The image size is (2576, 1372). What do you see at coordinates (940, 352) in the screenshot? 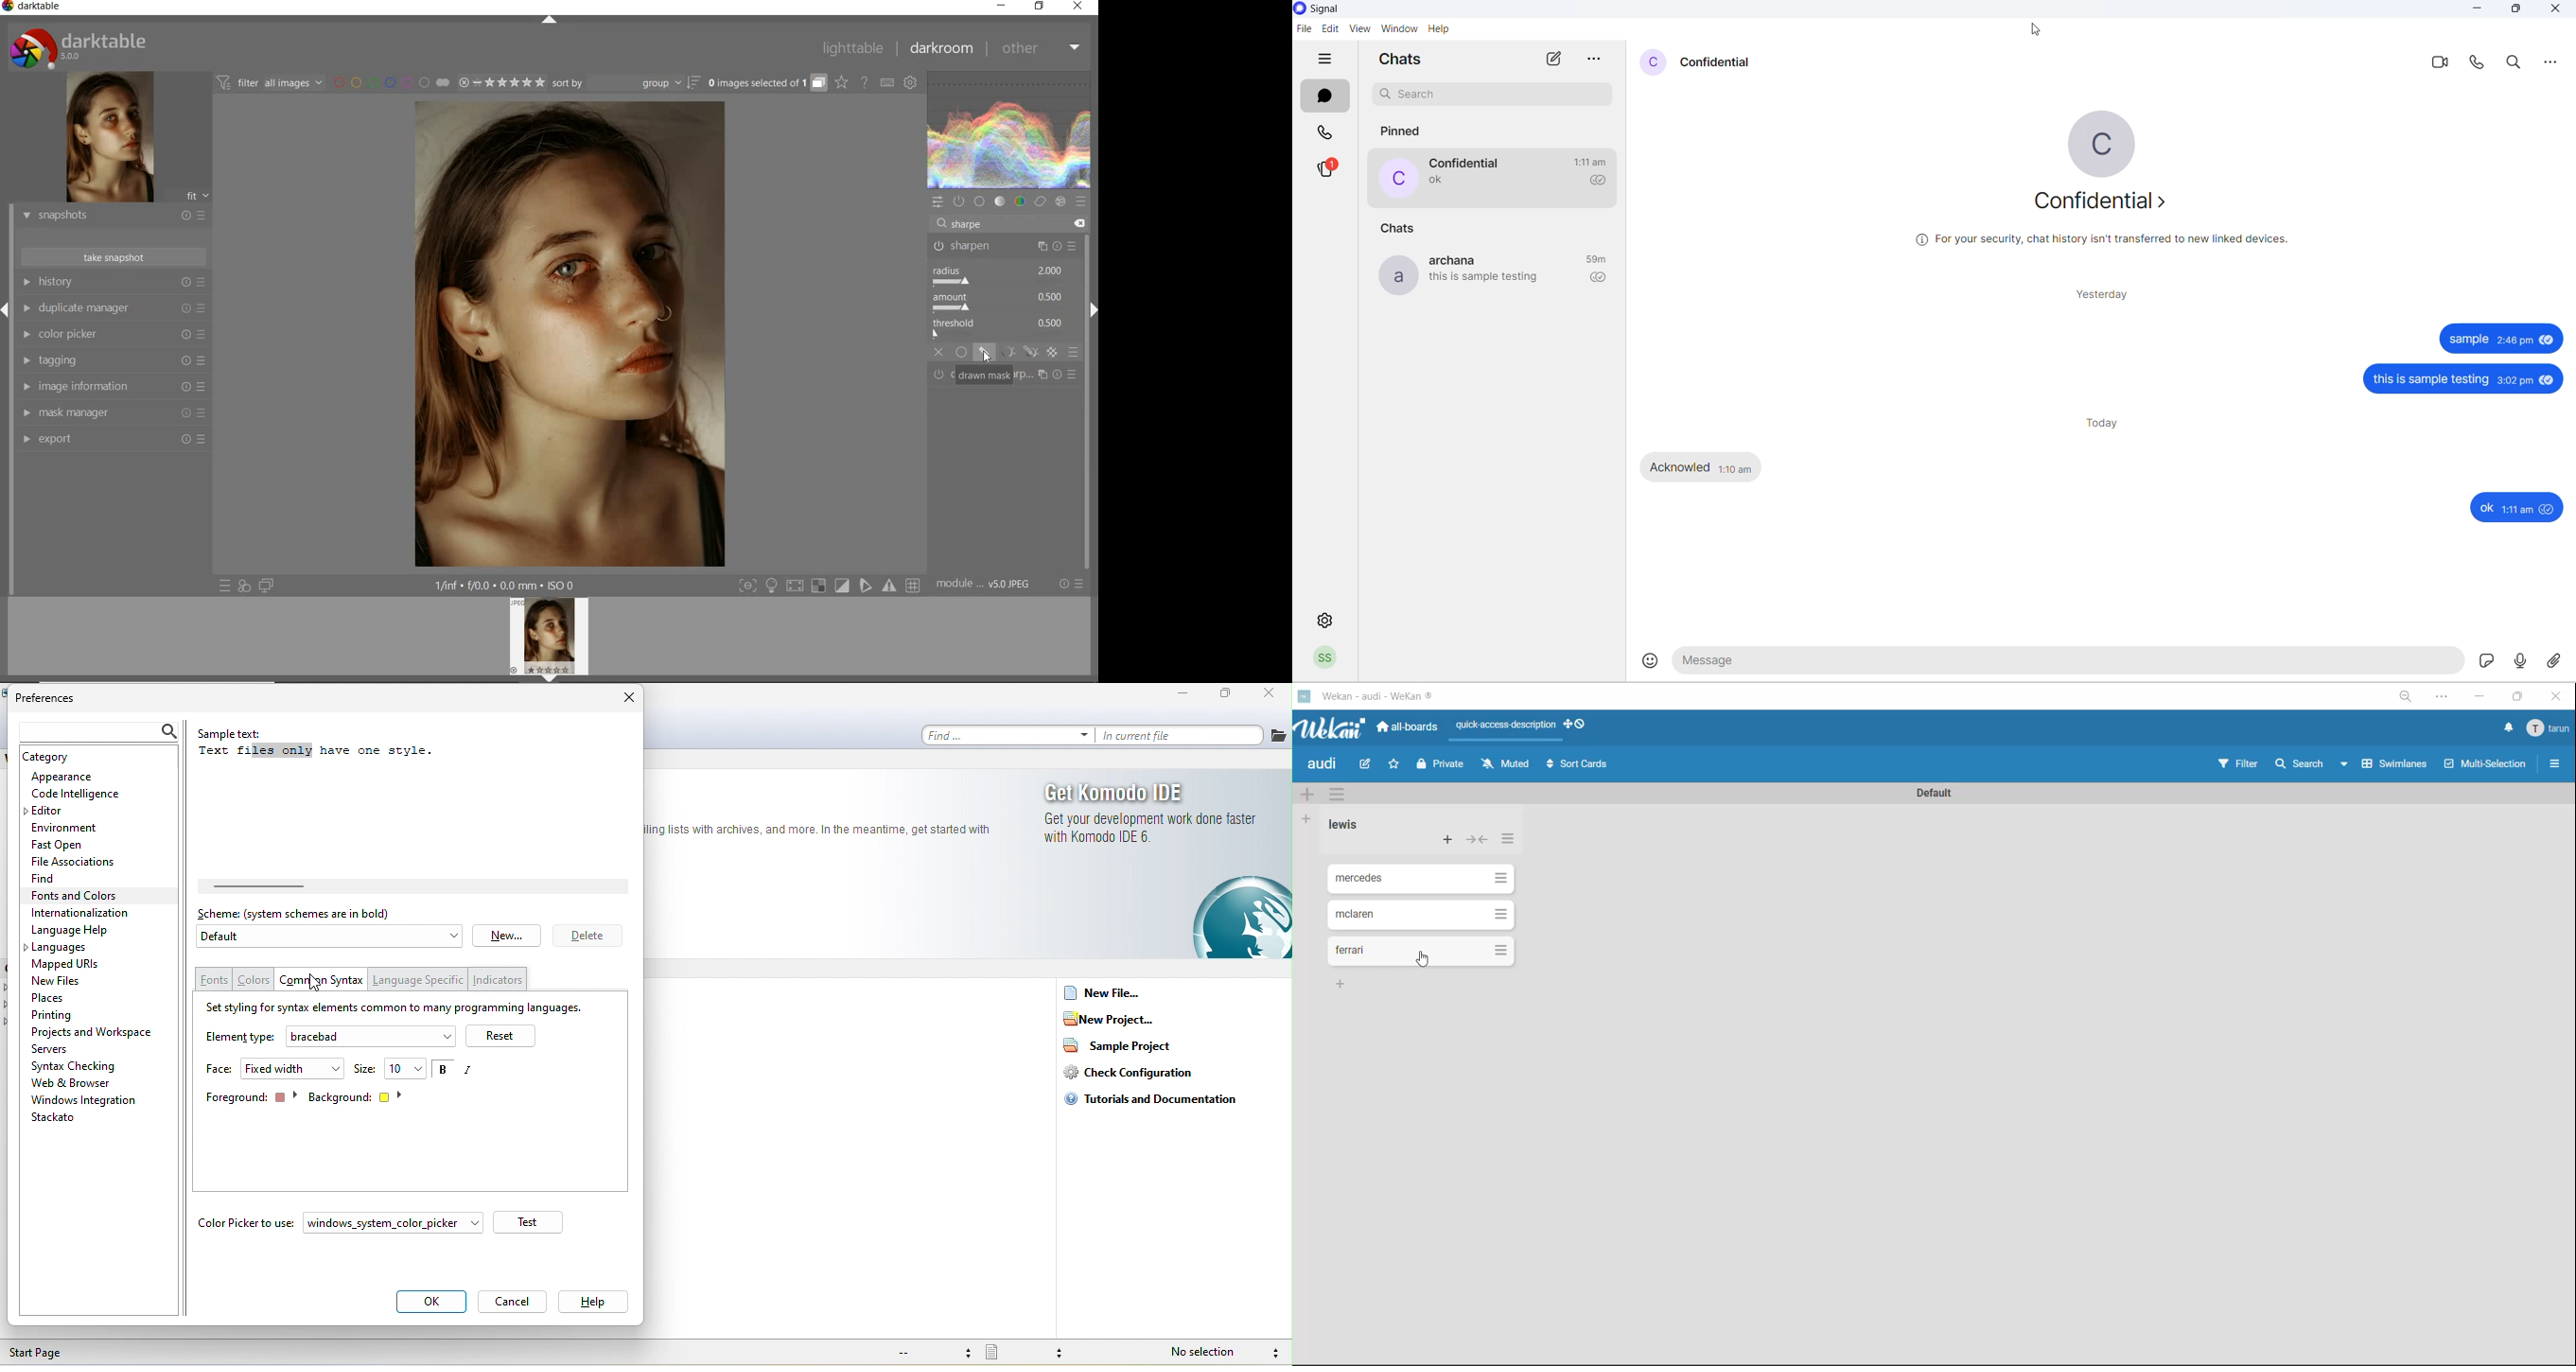
I see `OFF` at bounding box center [940, 352].